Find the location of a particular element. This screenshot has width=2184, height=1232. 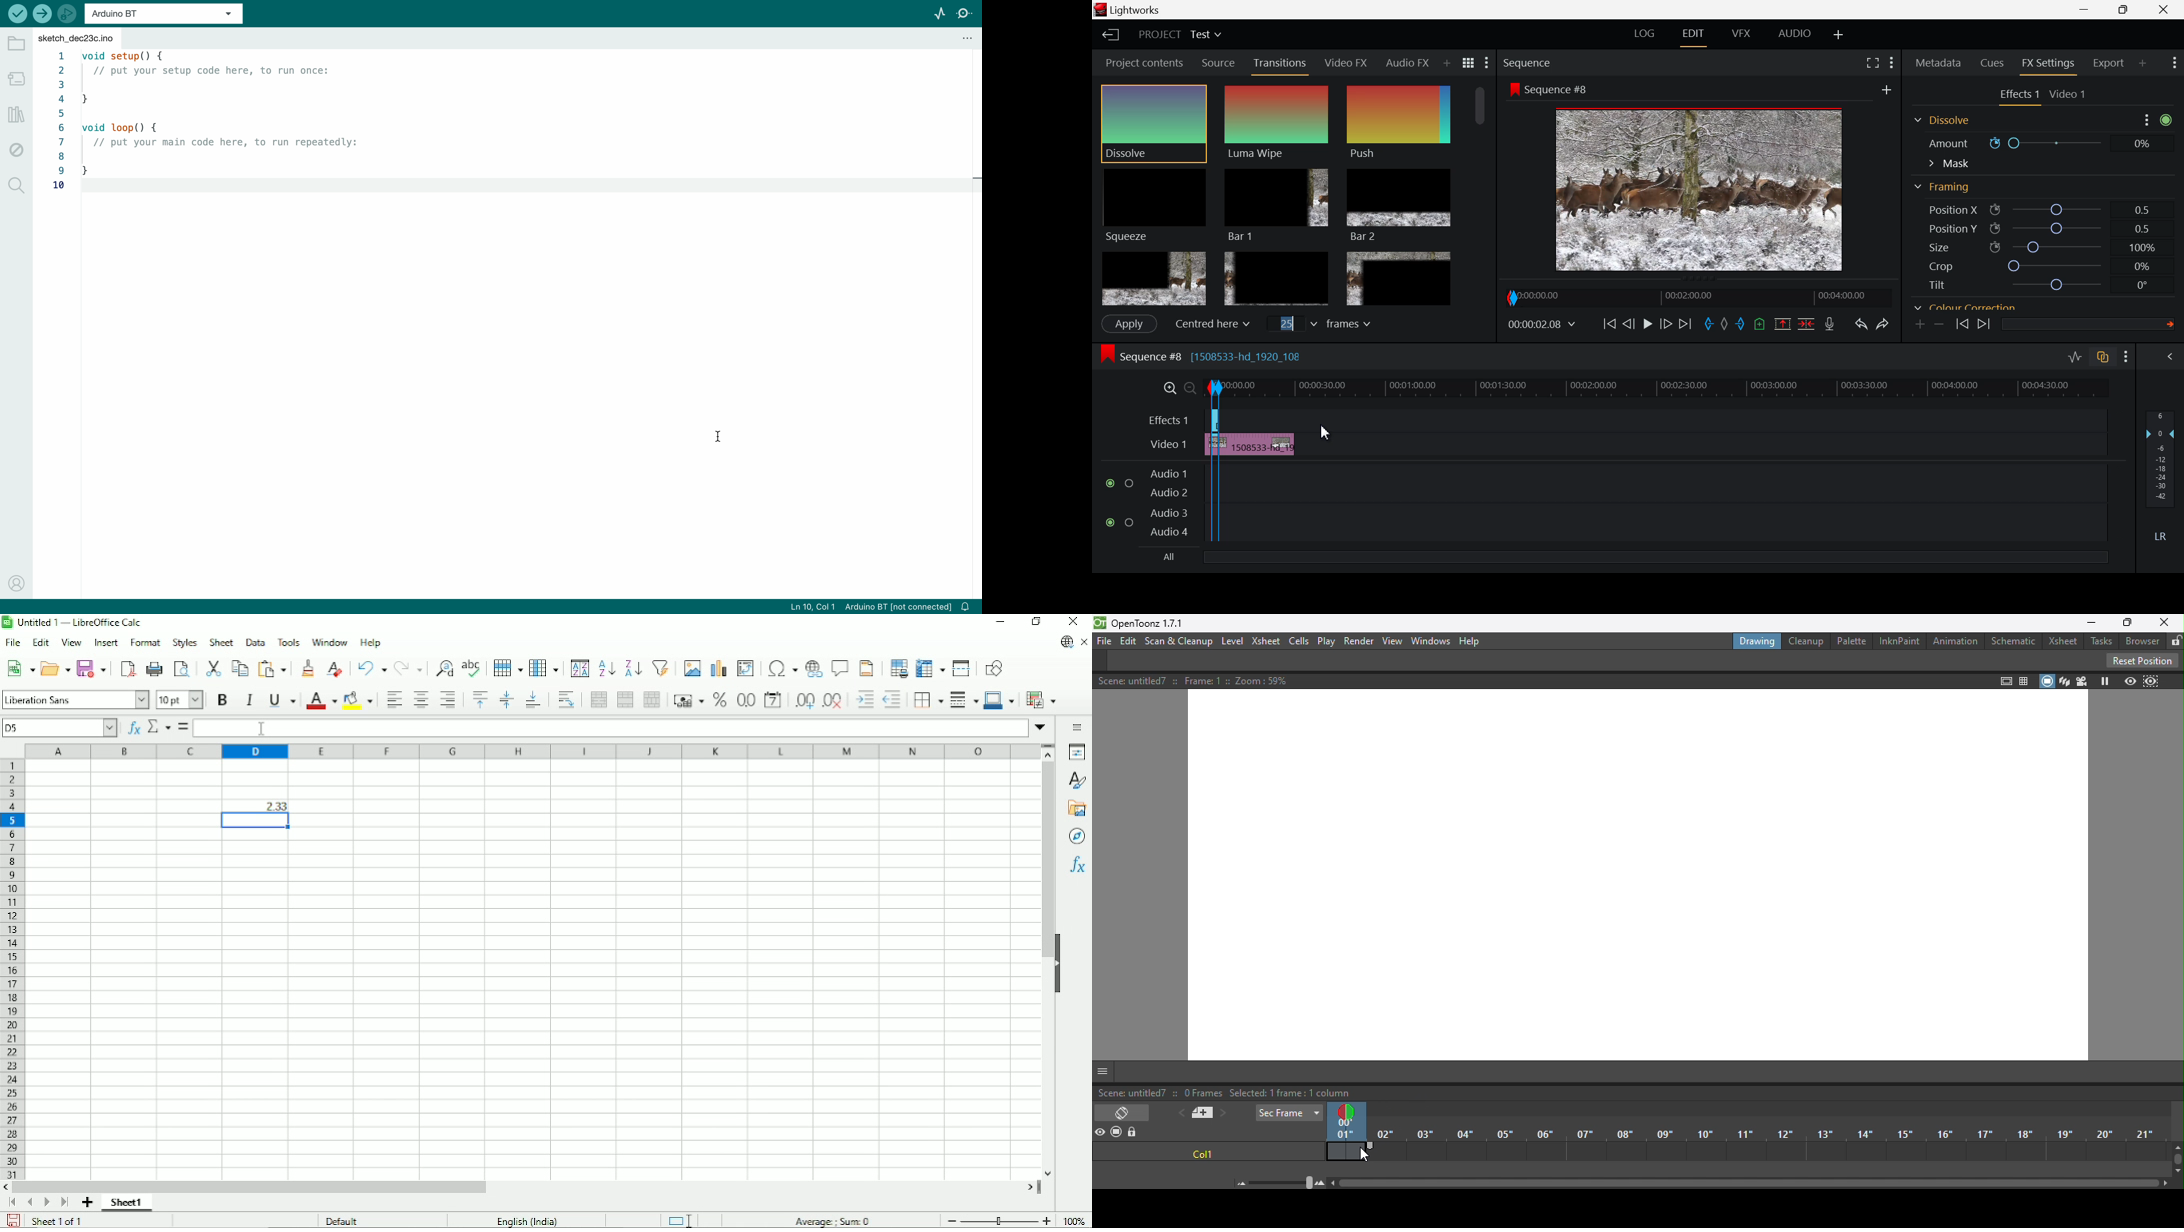

Export is located at coordinates (2109, 63).